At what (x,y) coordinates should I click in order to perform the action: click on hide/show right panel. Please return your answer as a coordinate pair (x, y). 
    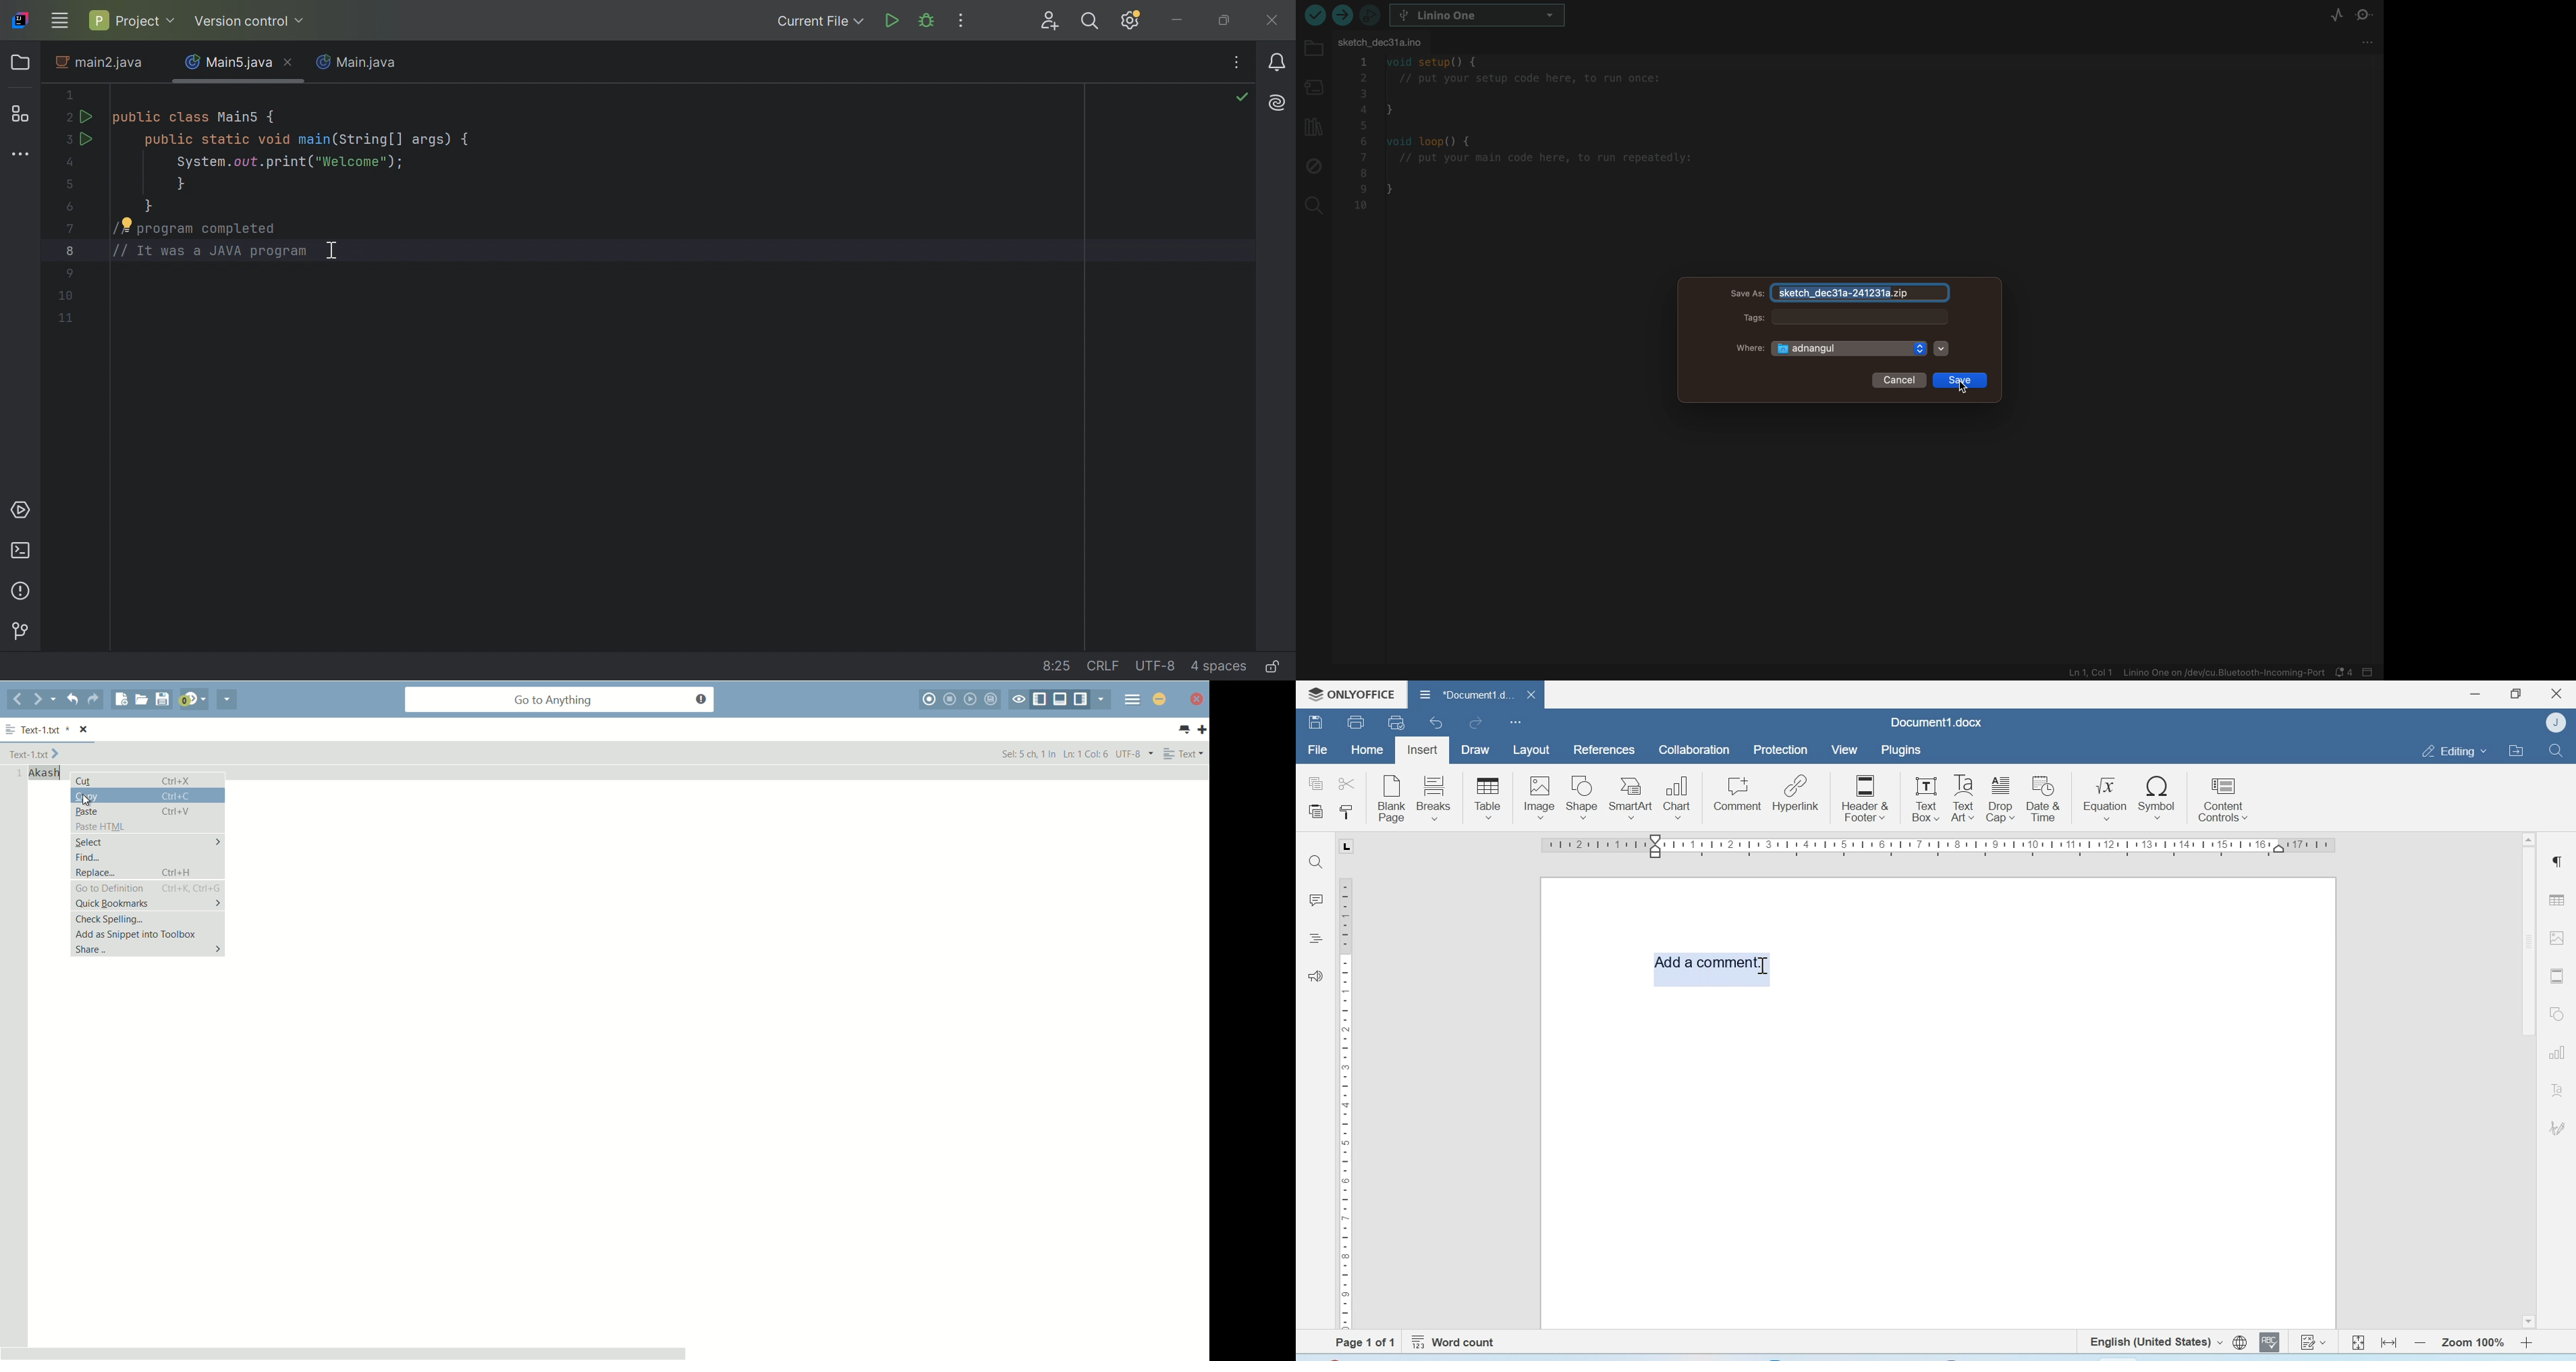
    Looking at the image, I should click on (1082, 699).